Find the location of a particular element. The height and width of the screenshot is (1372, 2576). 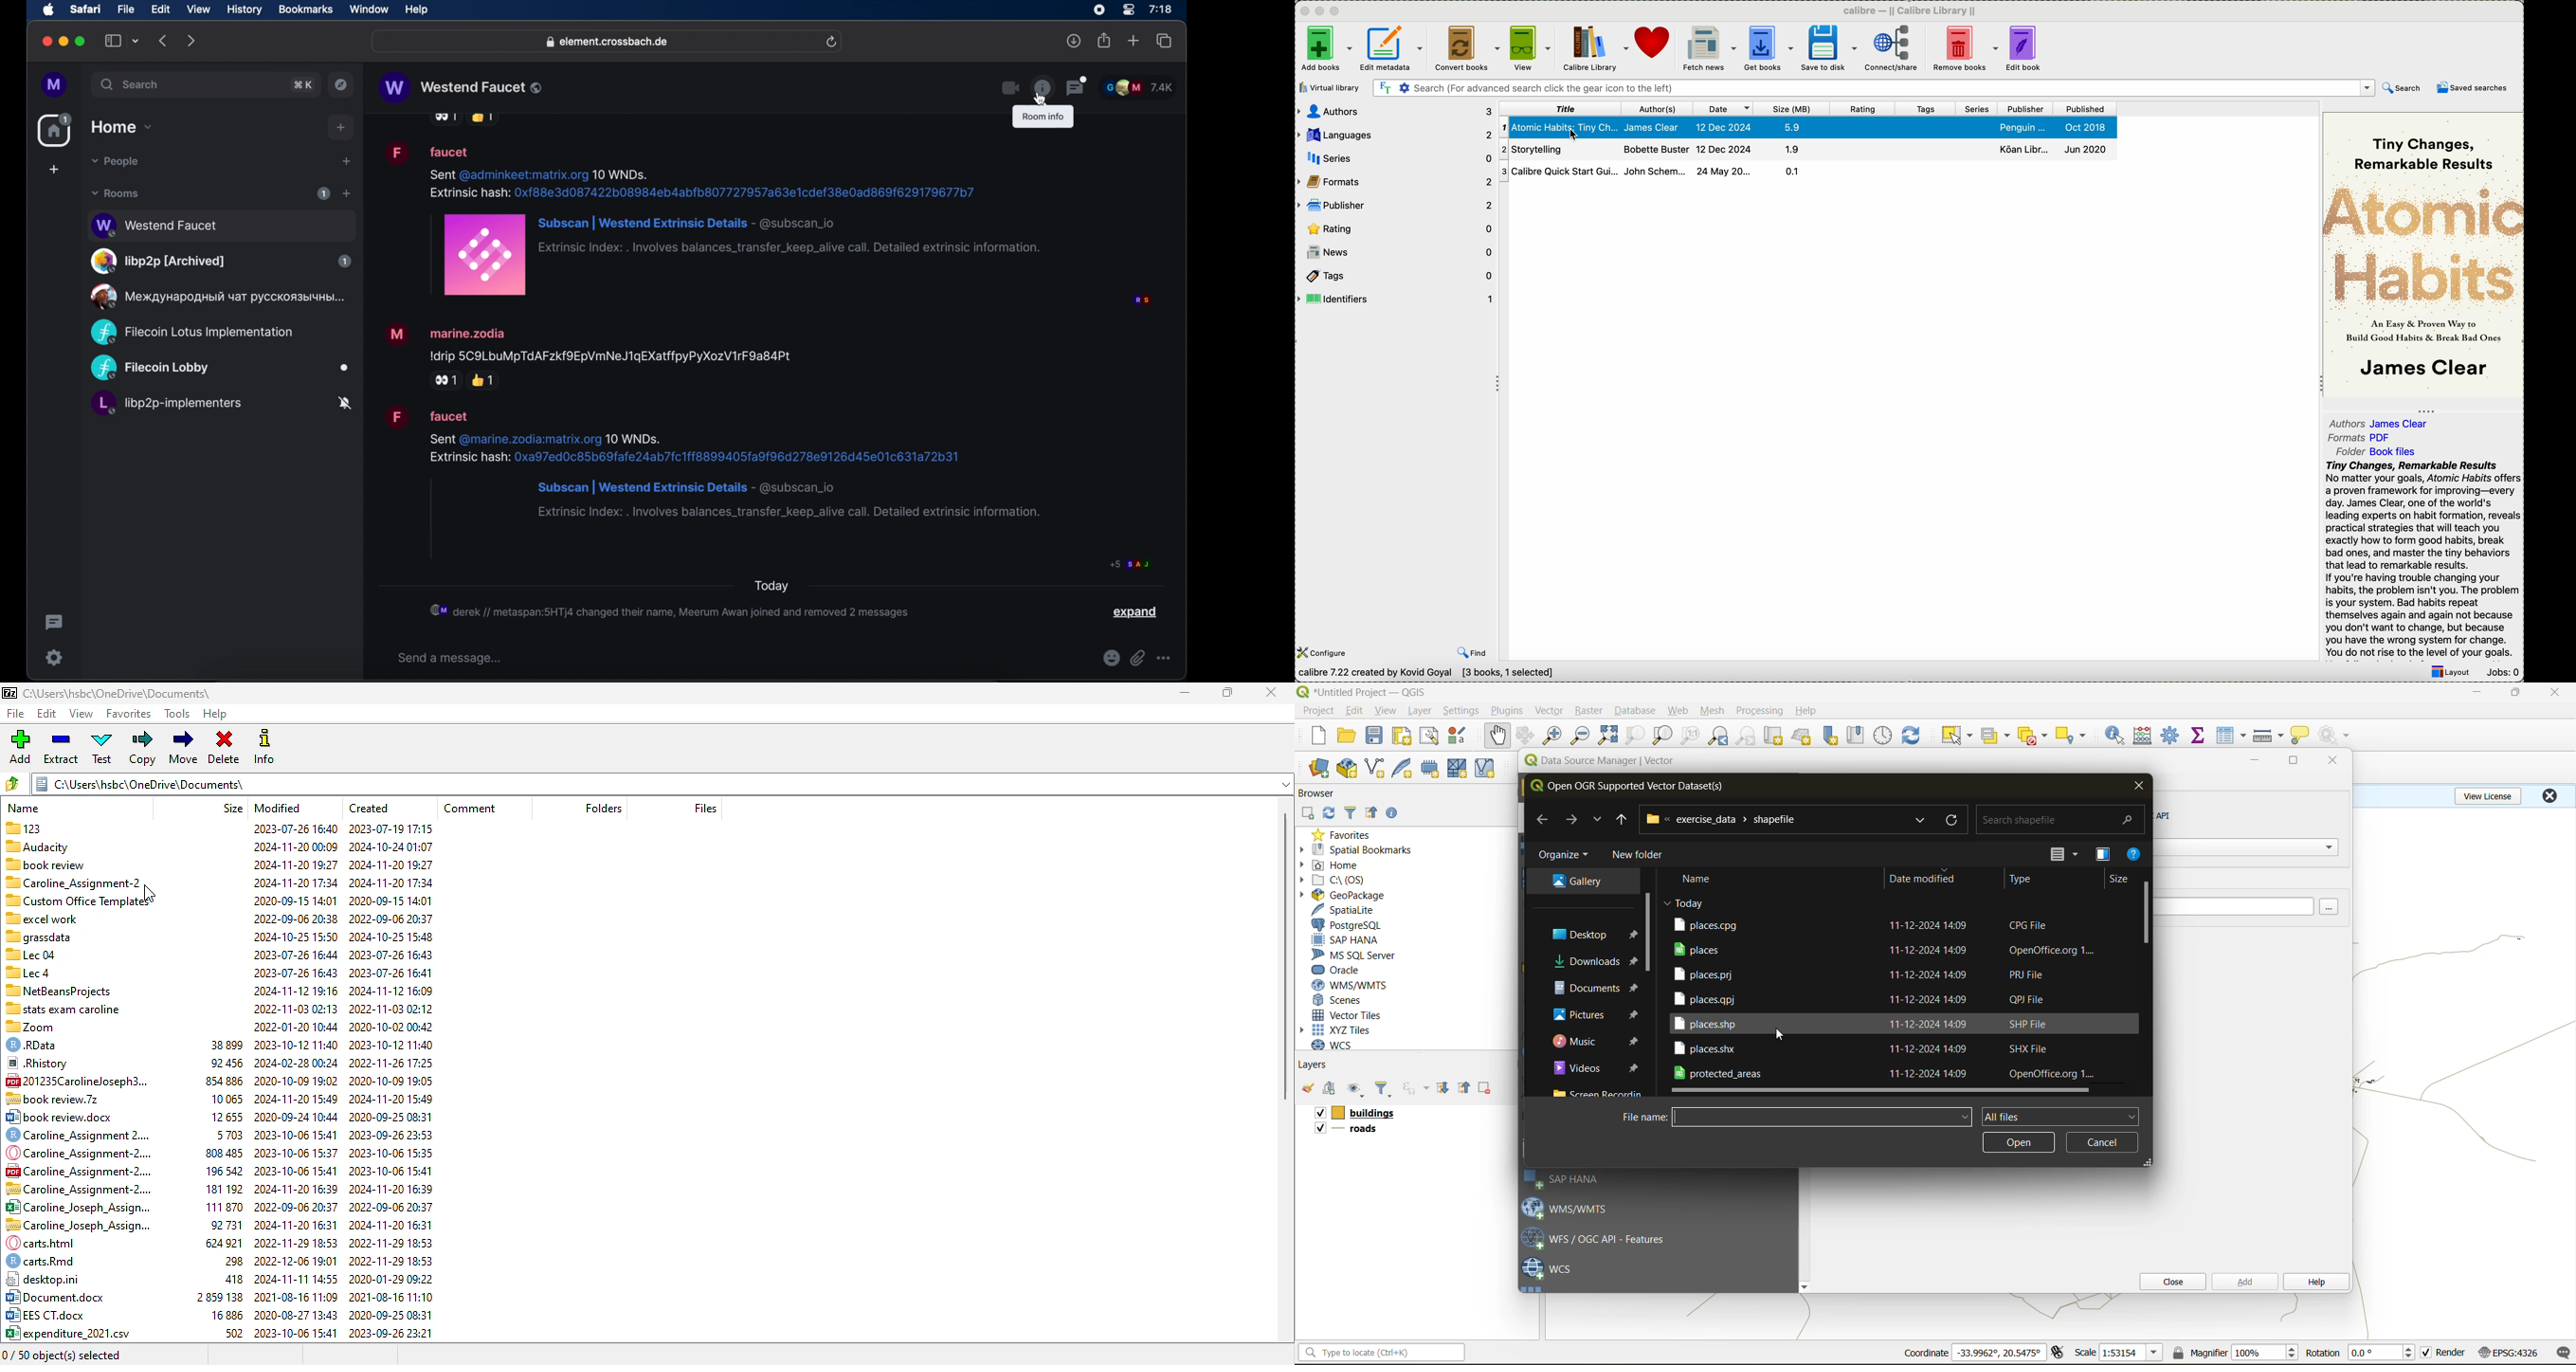

file/folder names is located at coordinates (1866, 1048).